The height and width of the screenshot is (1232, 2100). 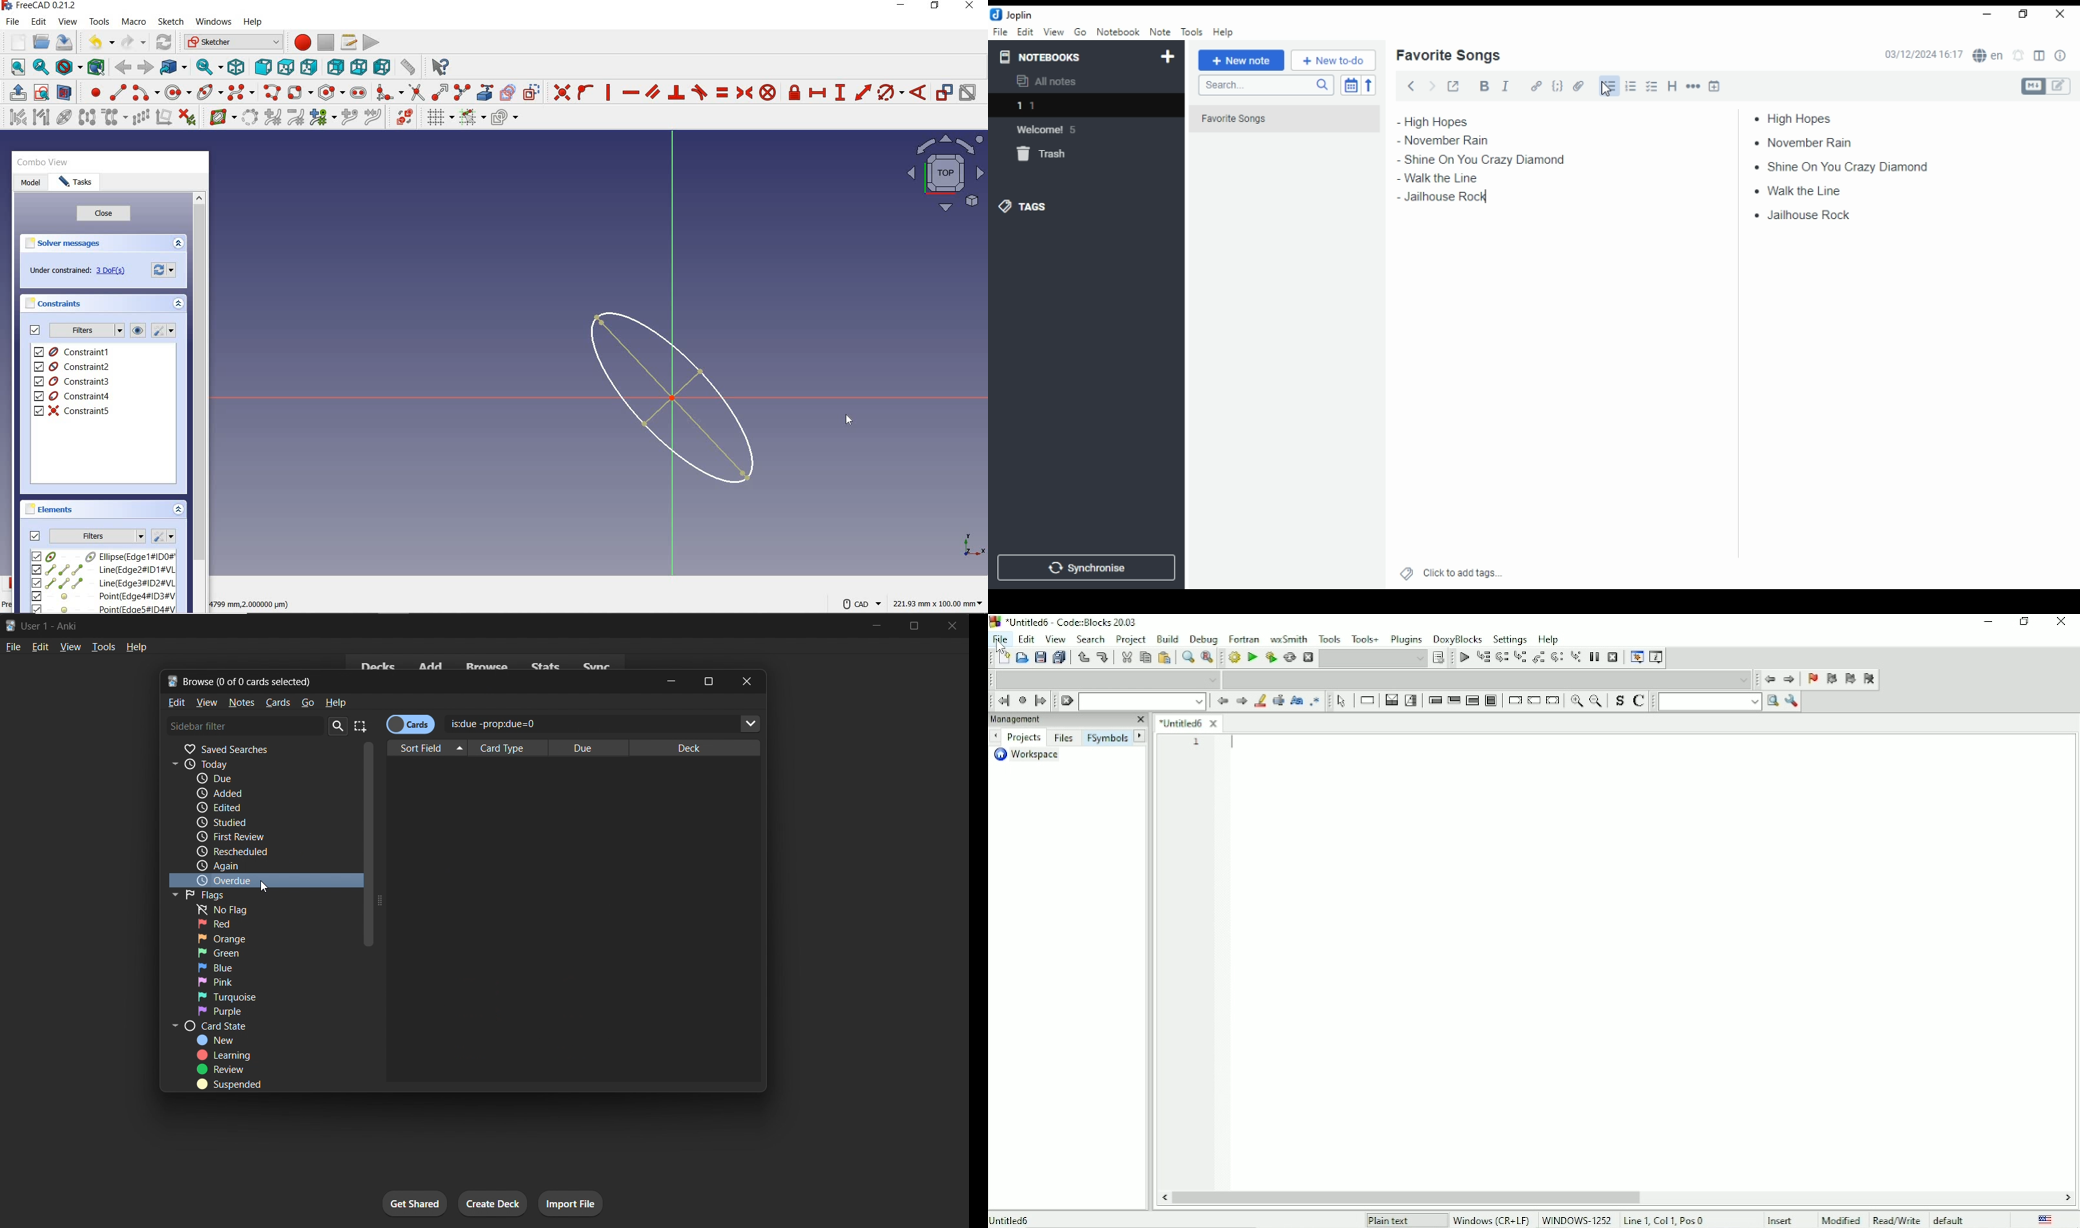 I want to click on cursor coordinates, so click(x=252, y=602).